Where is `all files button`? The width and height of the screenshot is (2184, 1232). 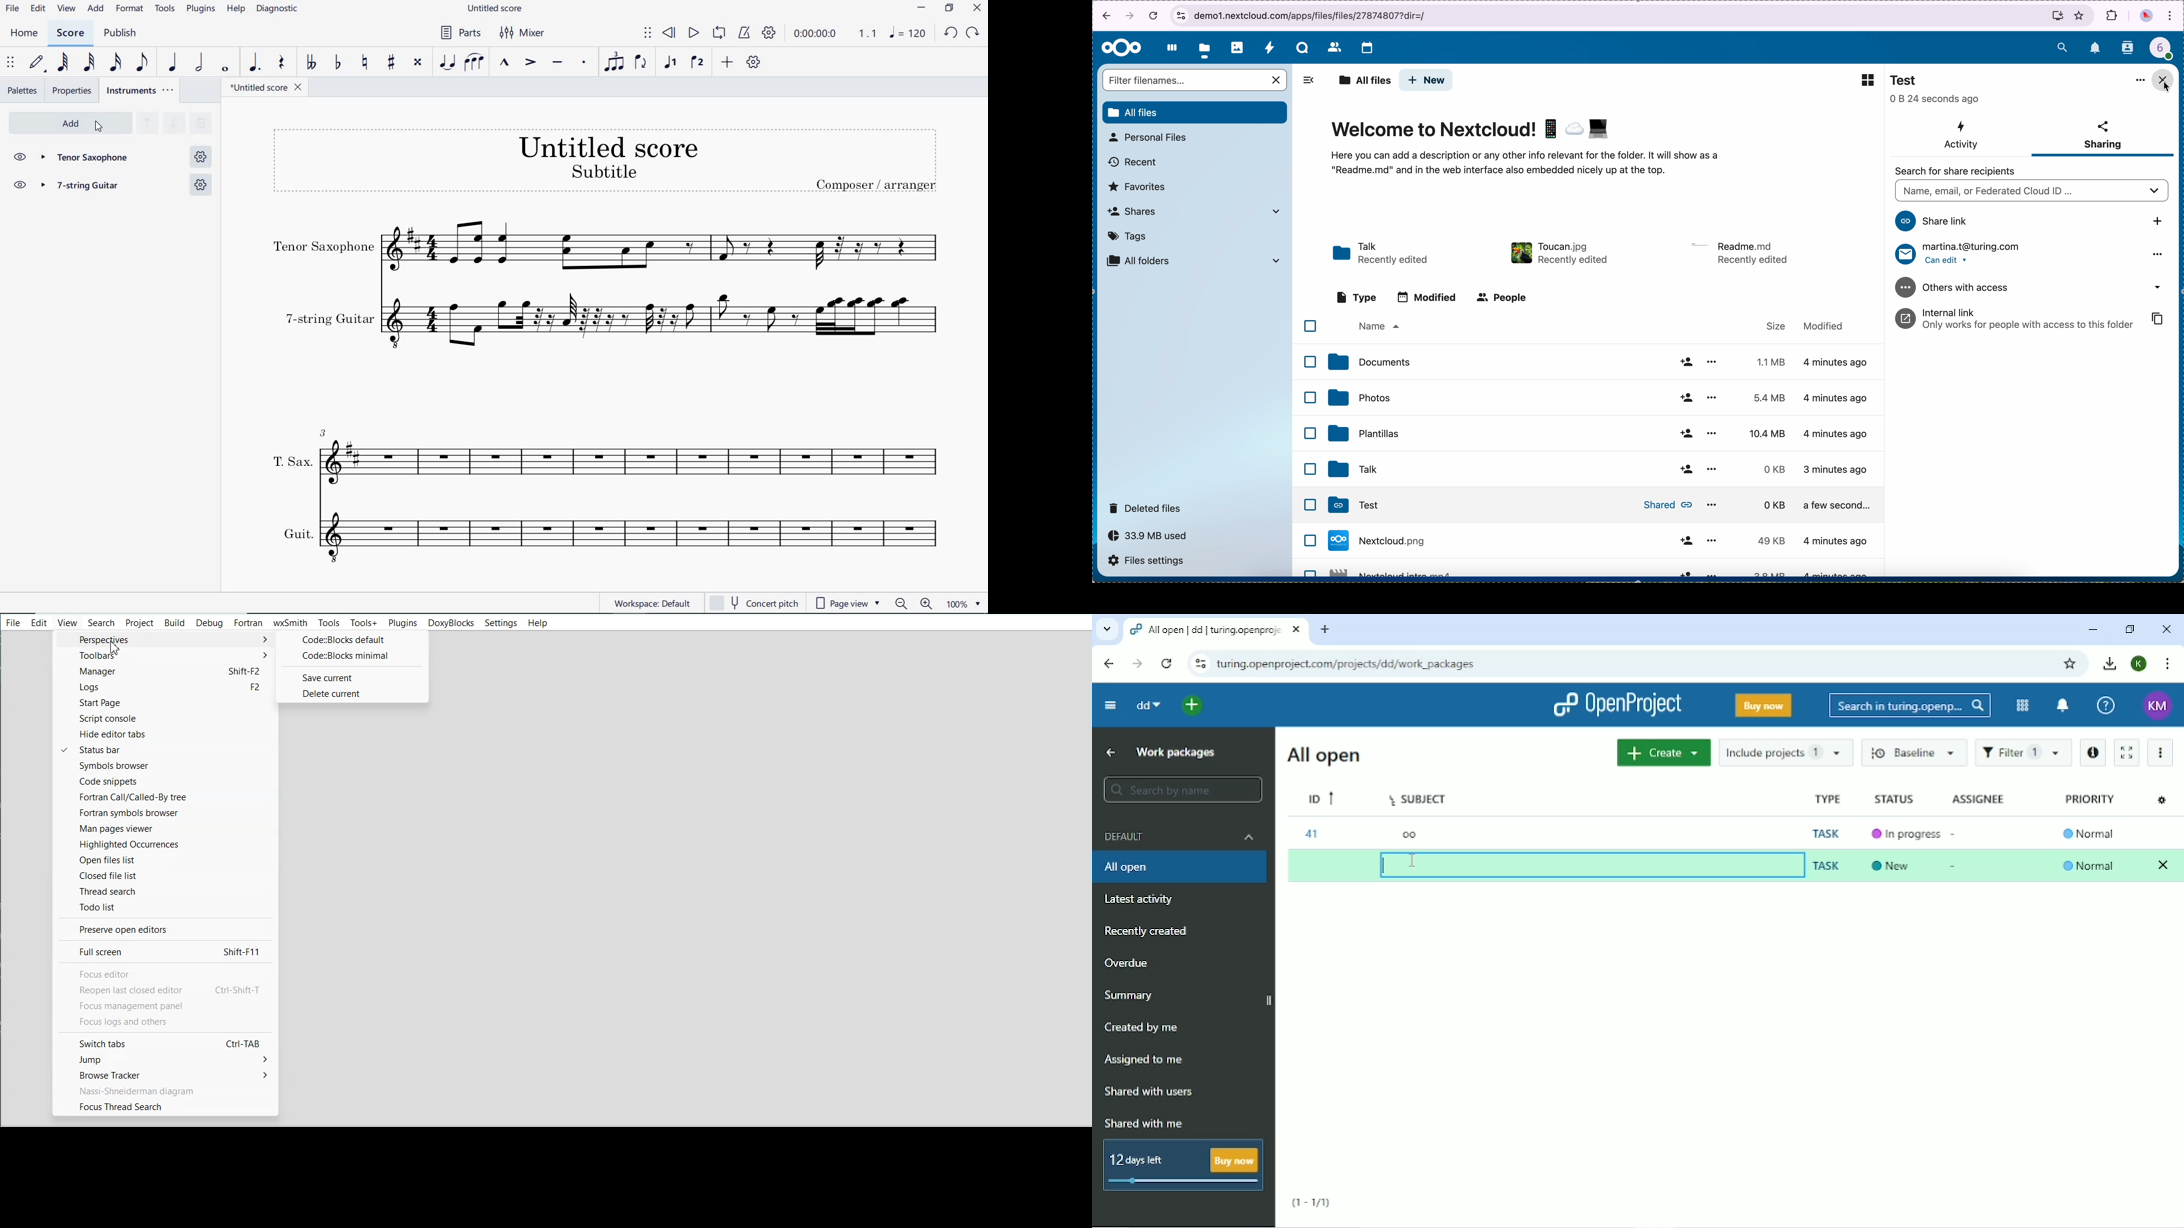
all files button is located at coordinates (1196, 113).